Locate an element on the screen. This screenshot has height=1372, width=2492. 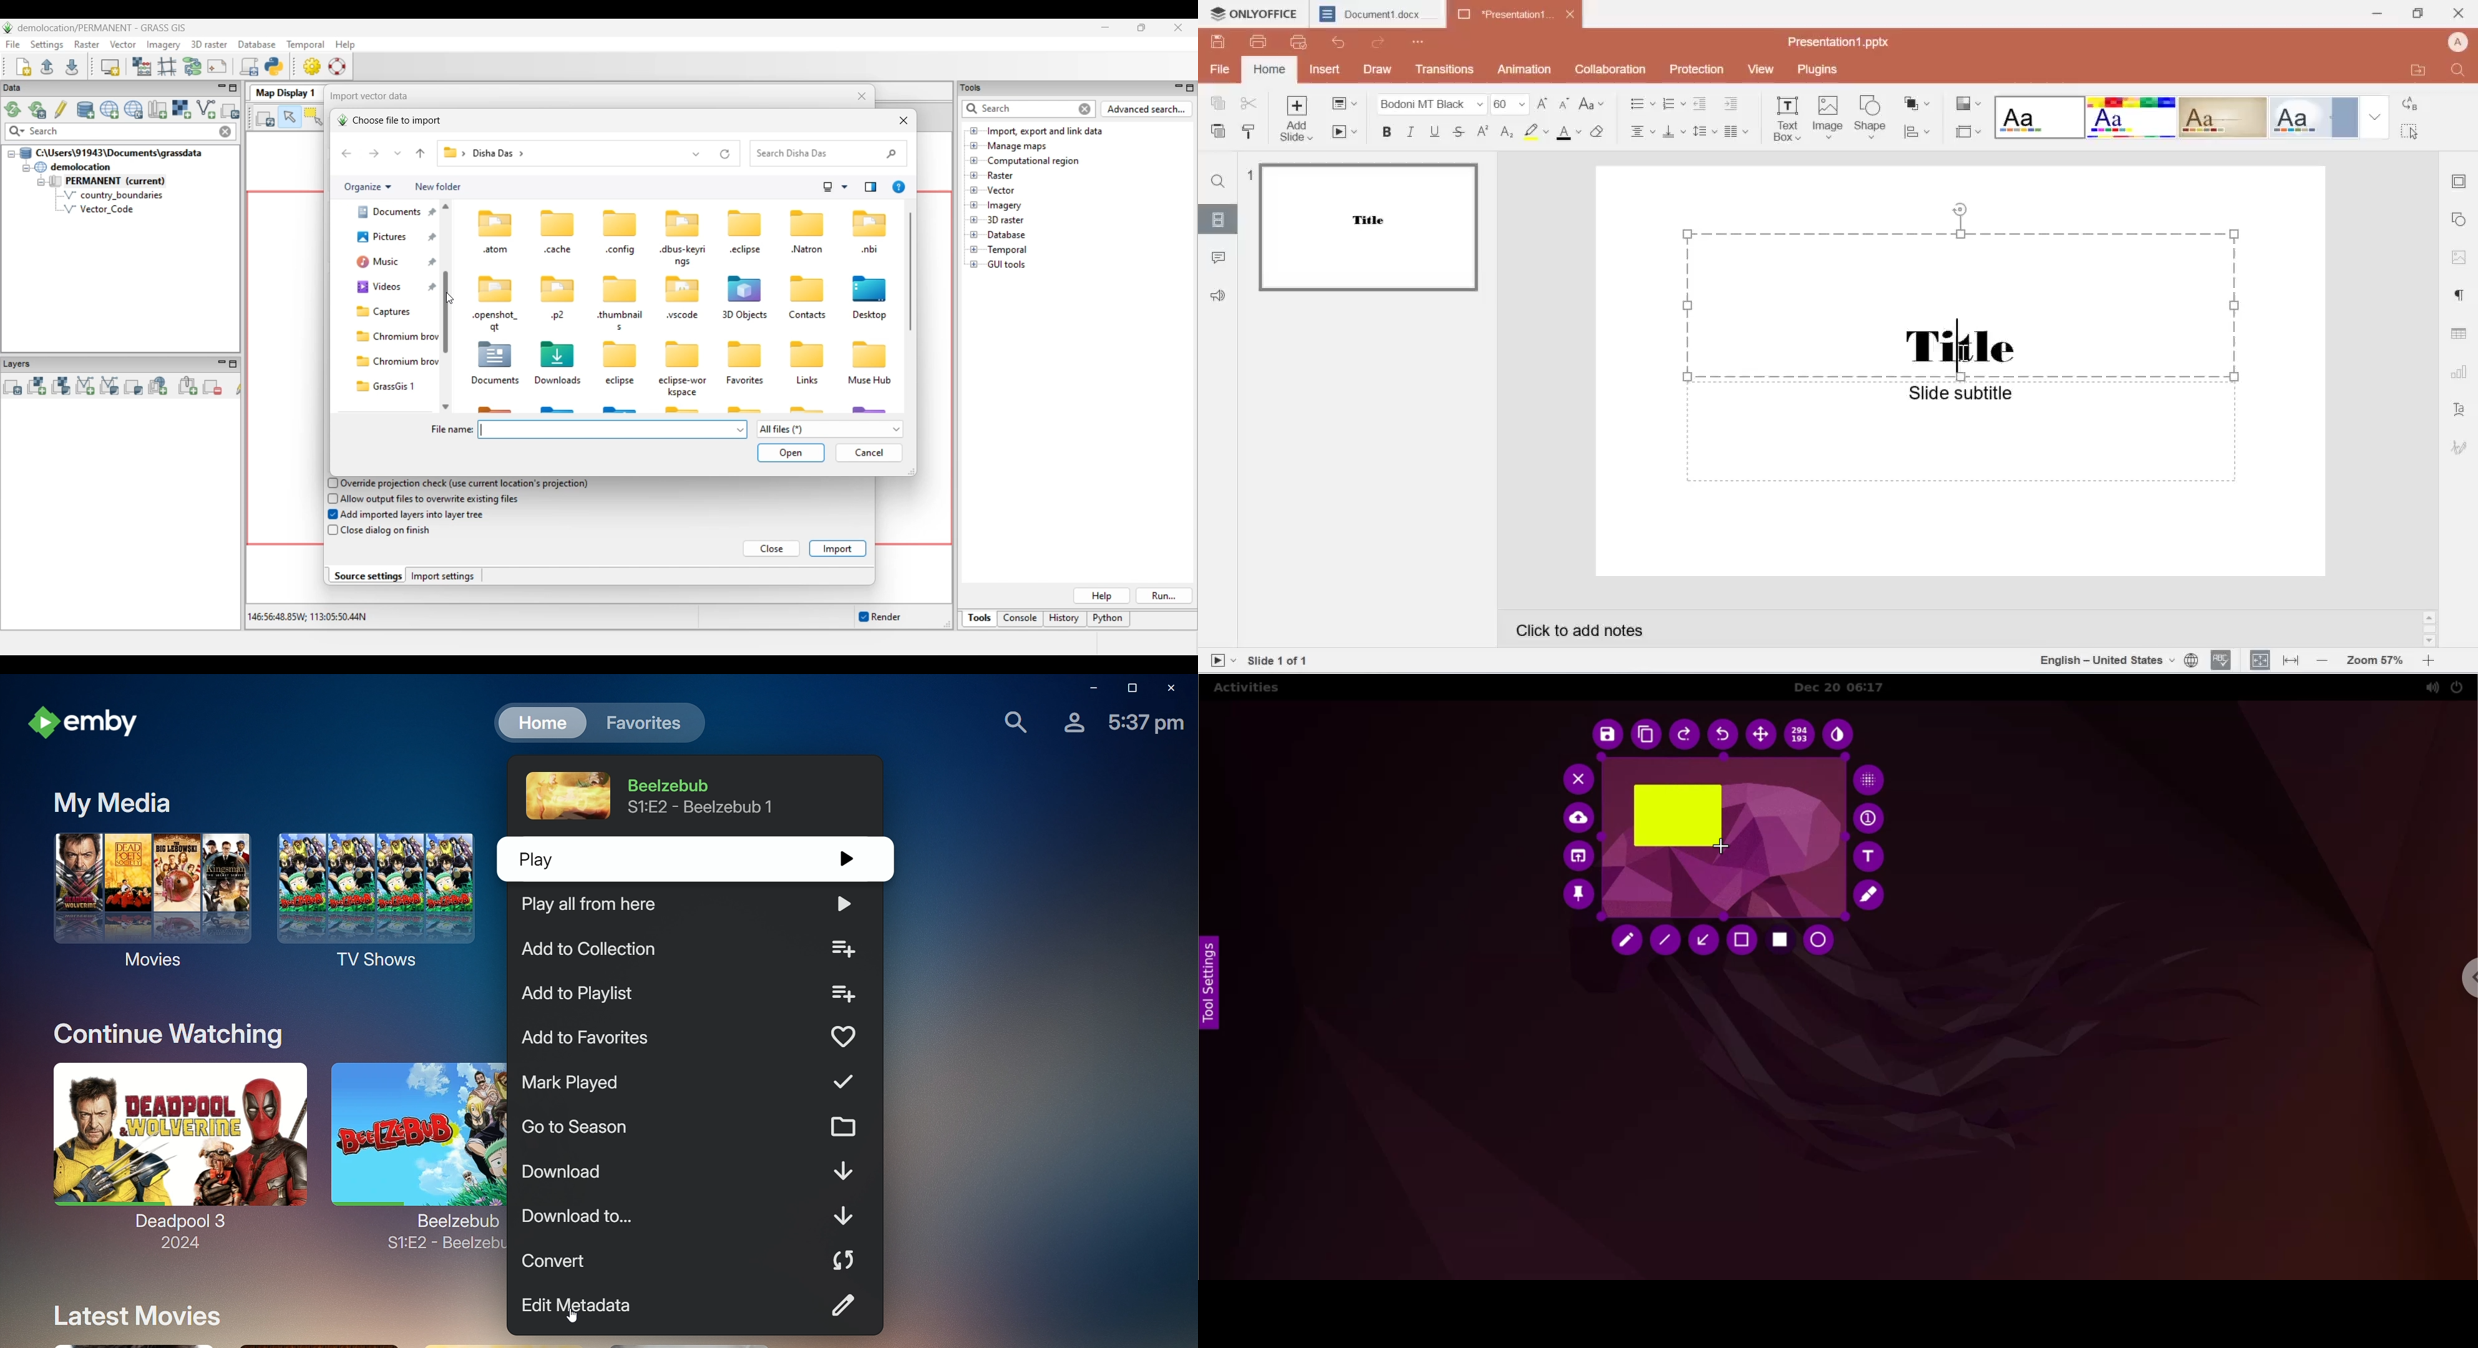
save is located at coordinates (1219, 41).